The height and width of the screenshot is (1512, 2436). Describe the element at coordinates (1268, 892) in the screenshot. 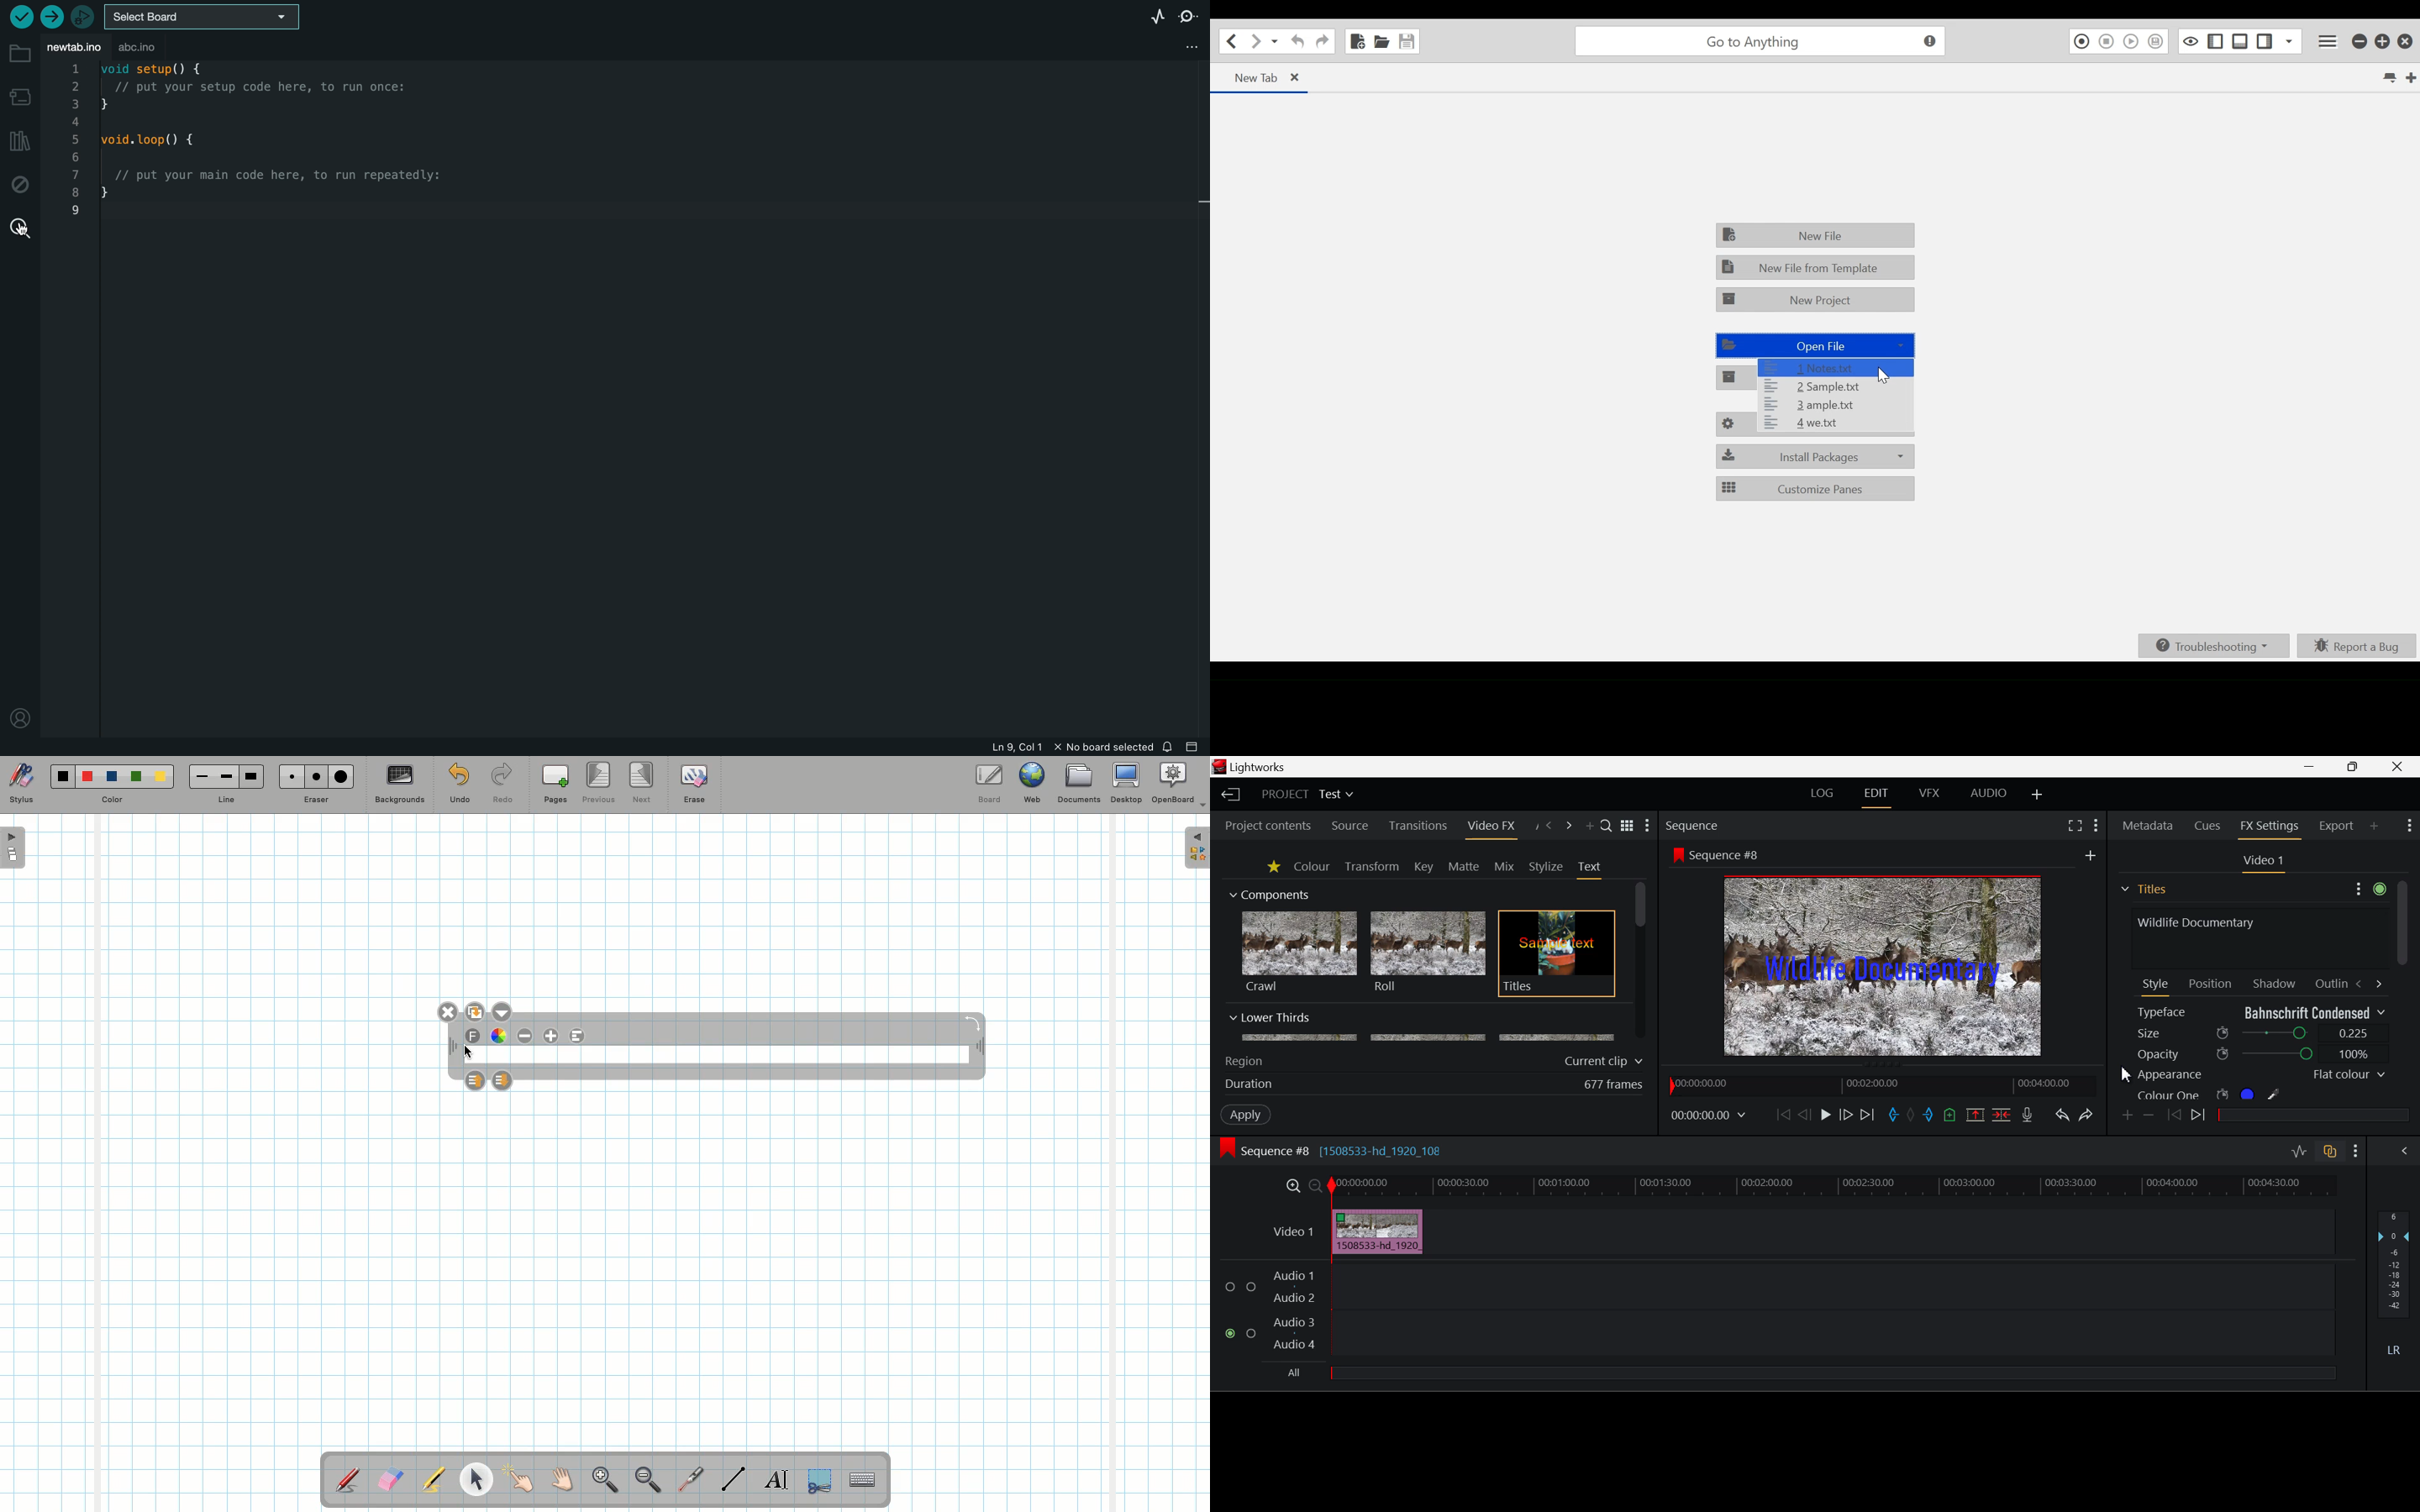

I see `Components Section` at that location.